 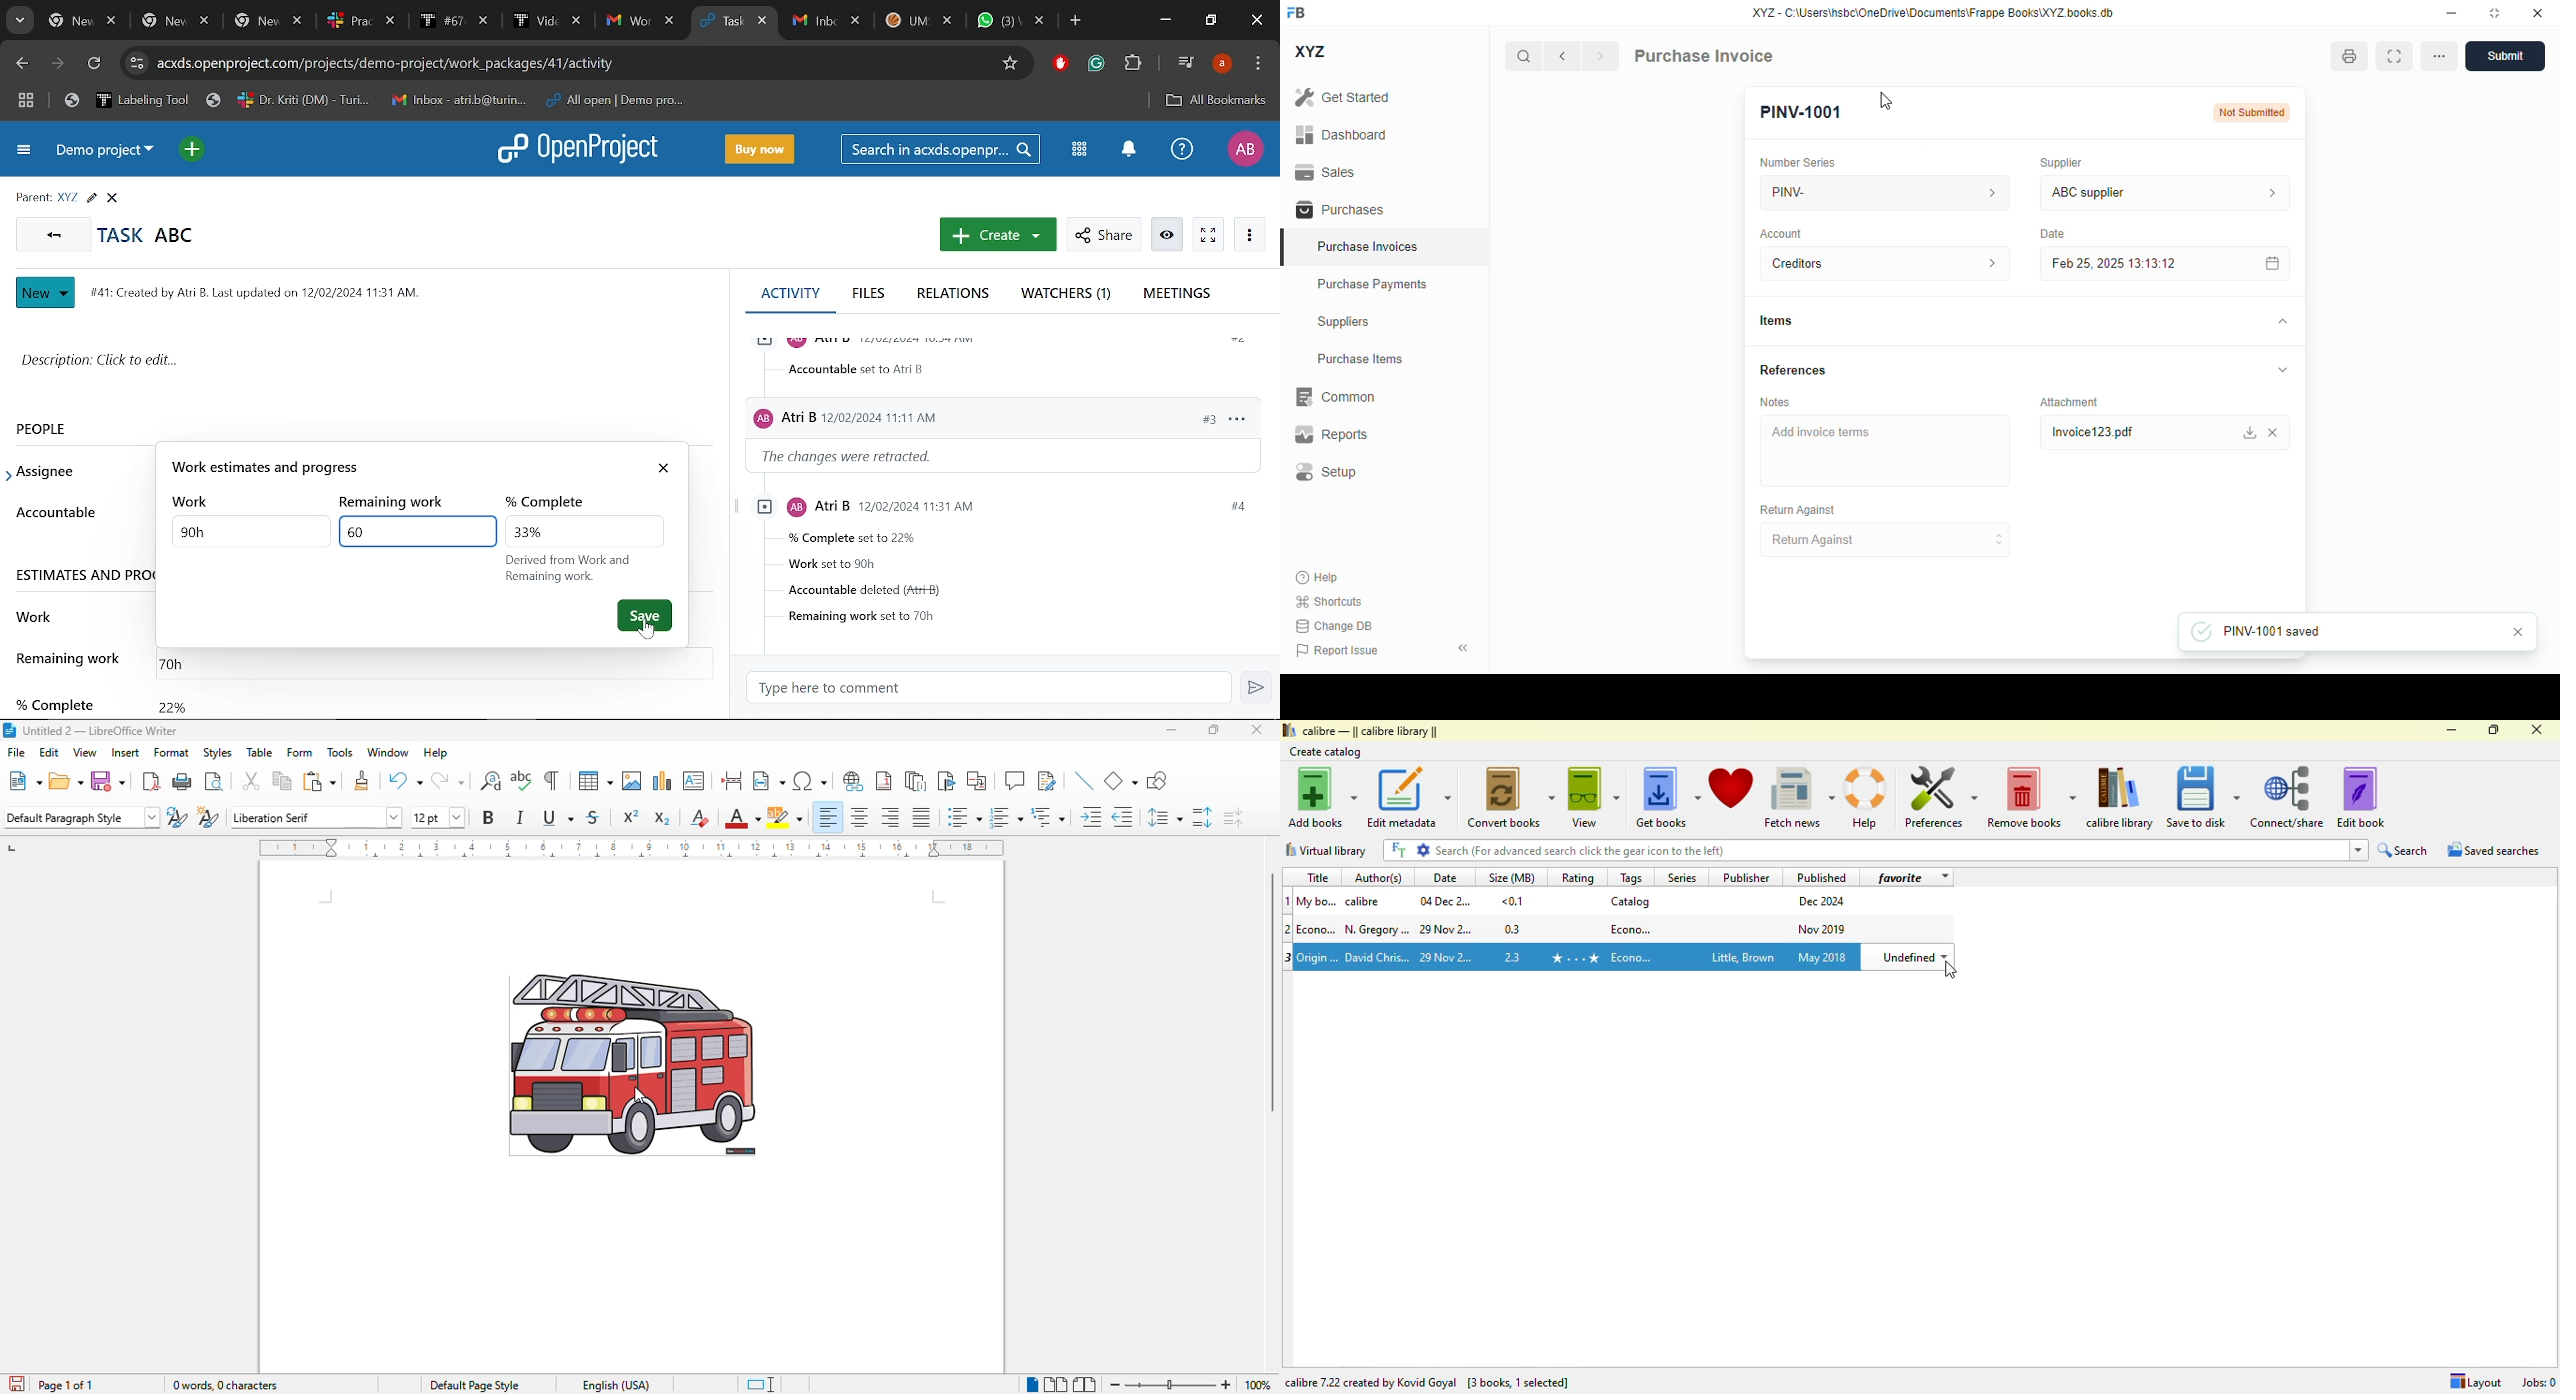 What do you see at coordinates (260, 752) in the screenshot?
I see `table` at bounding box center [260, 752].